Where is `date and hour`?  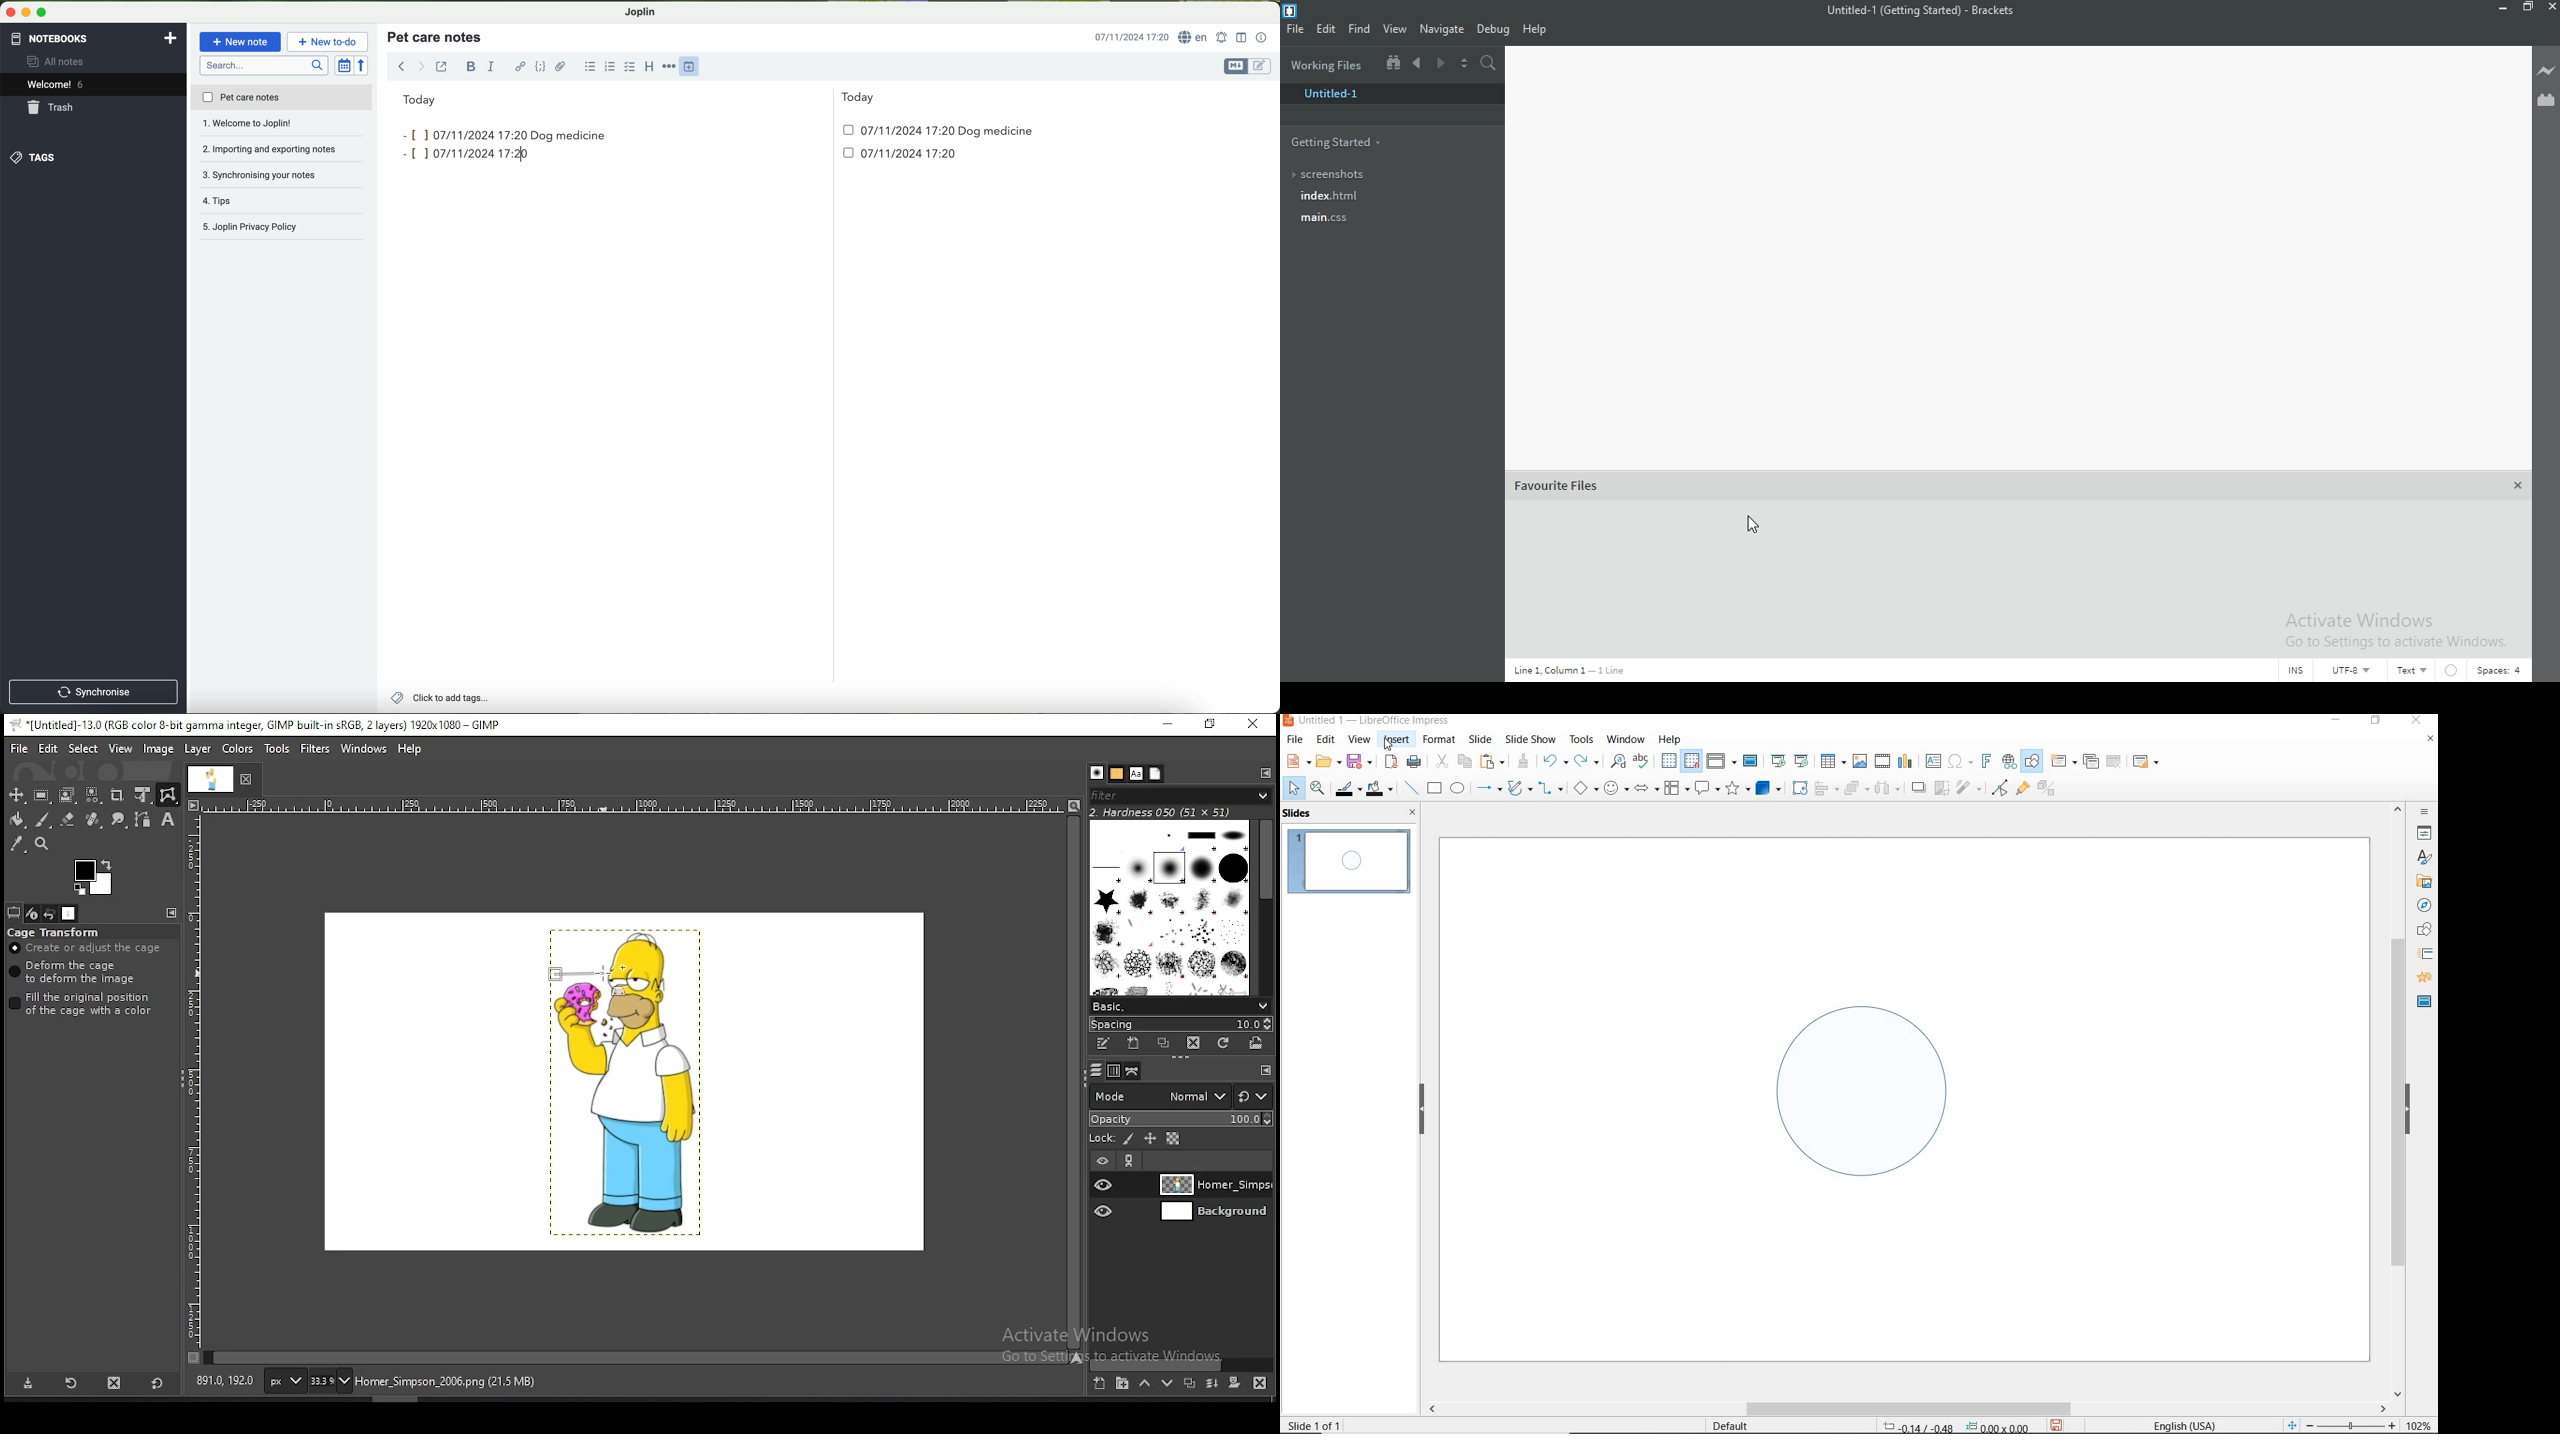
date and hour is located at coordinates (678, 157).